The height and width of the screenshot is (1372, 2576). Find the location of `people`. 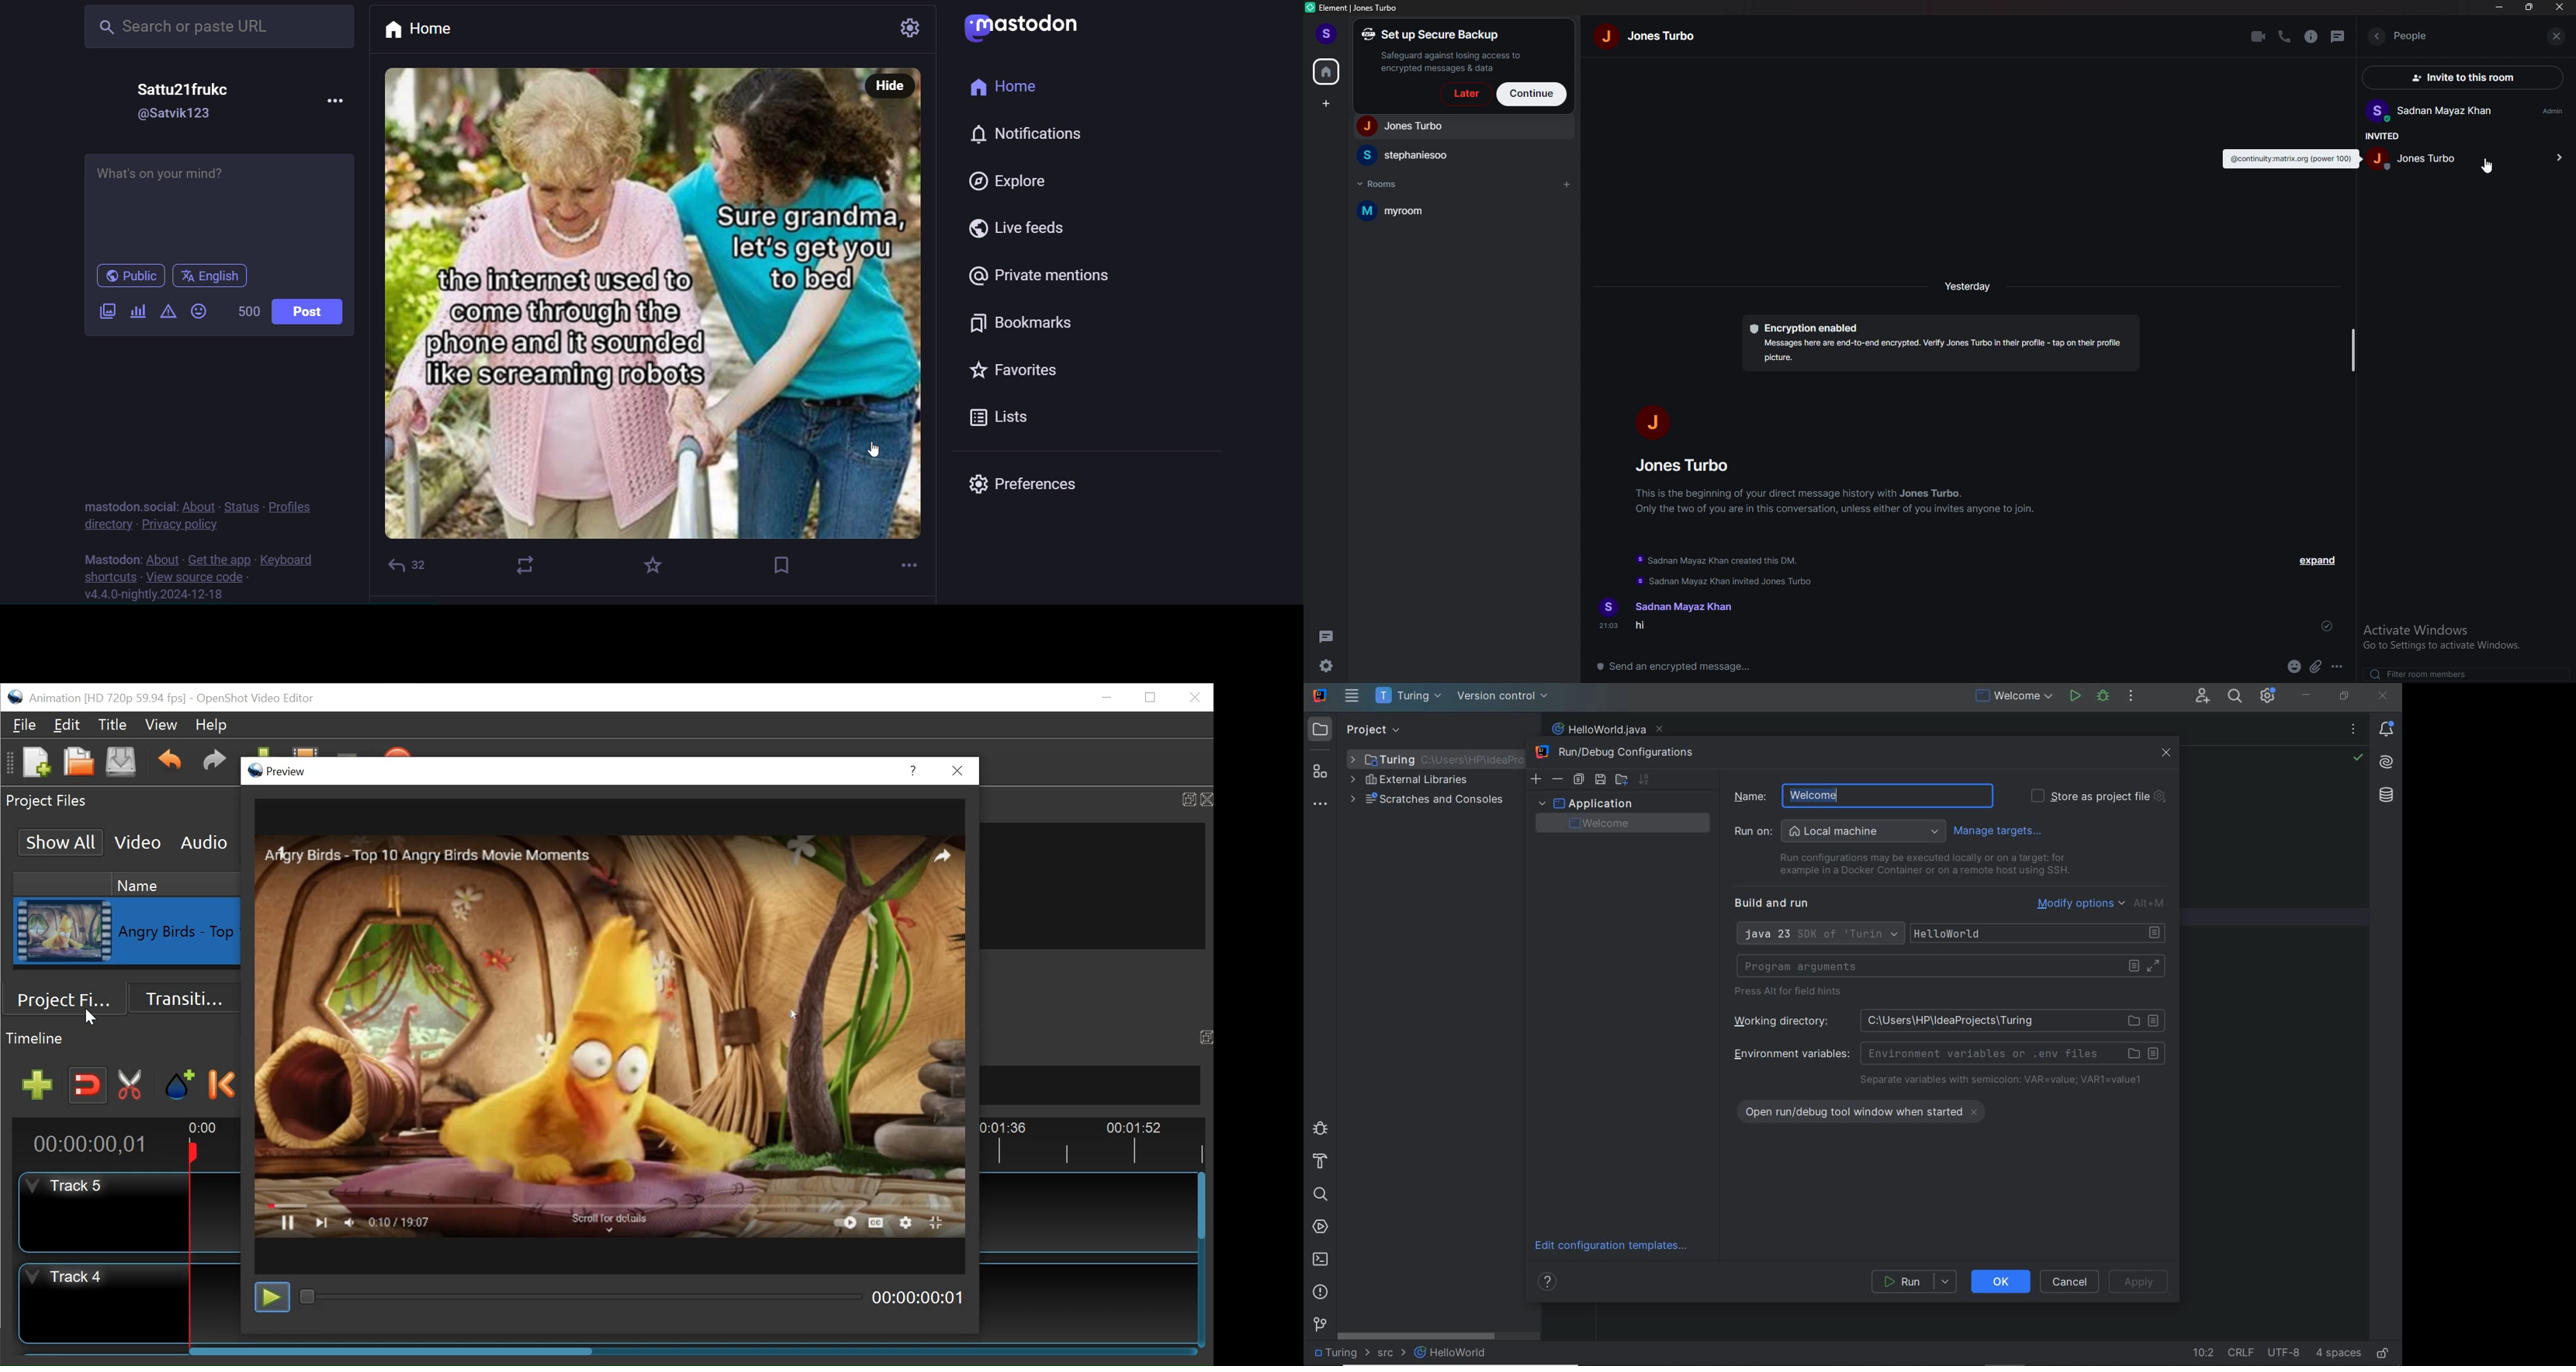

people is located at coordinates (1462, 155).